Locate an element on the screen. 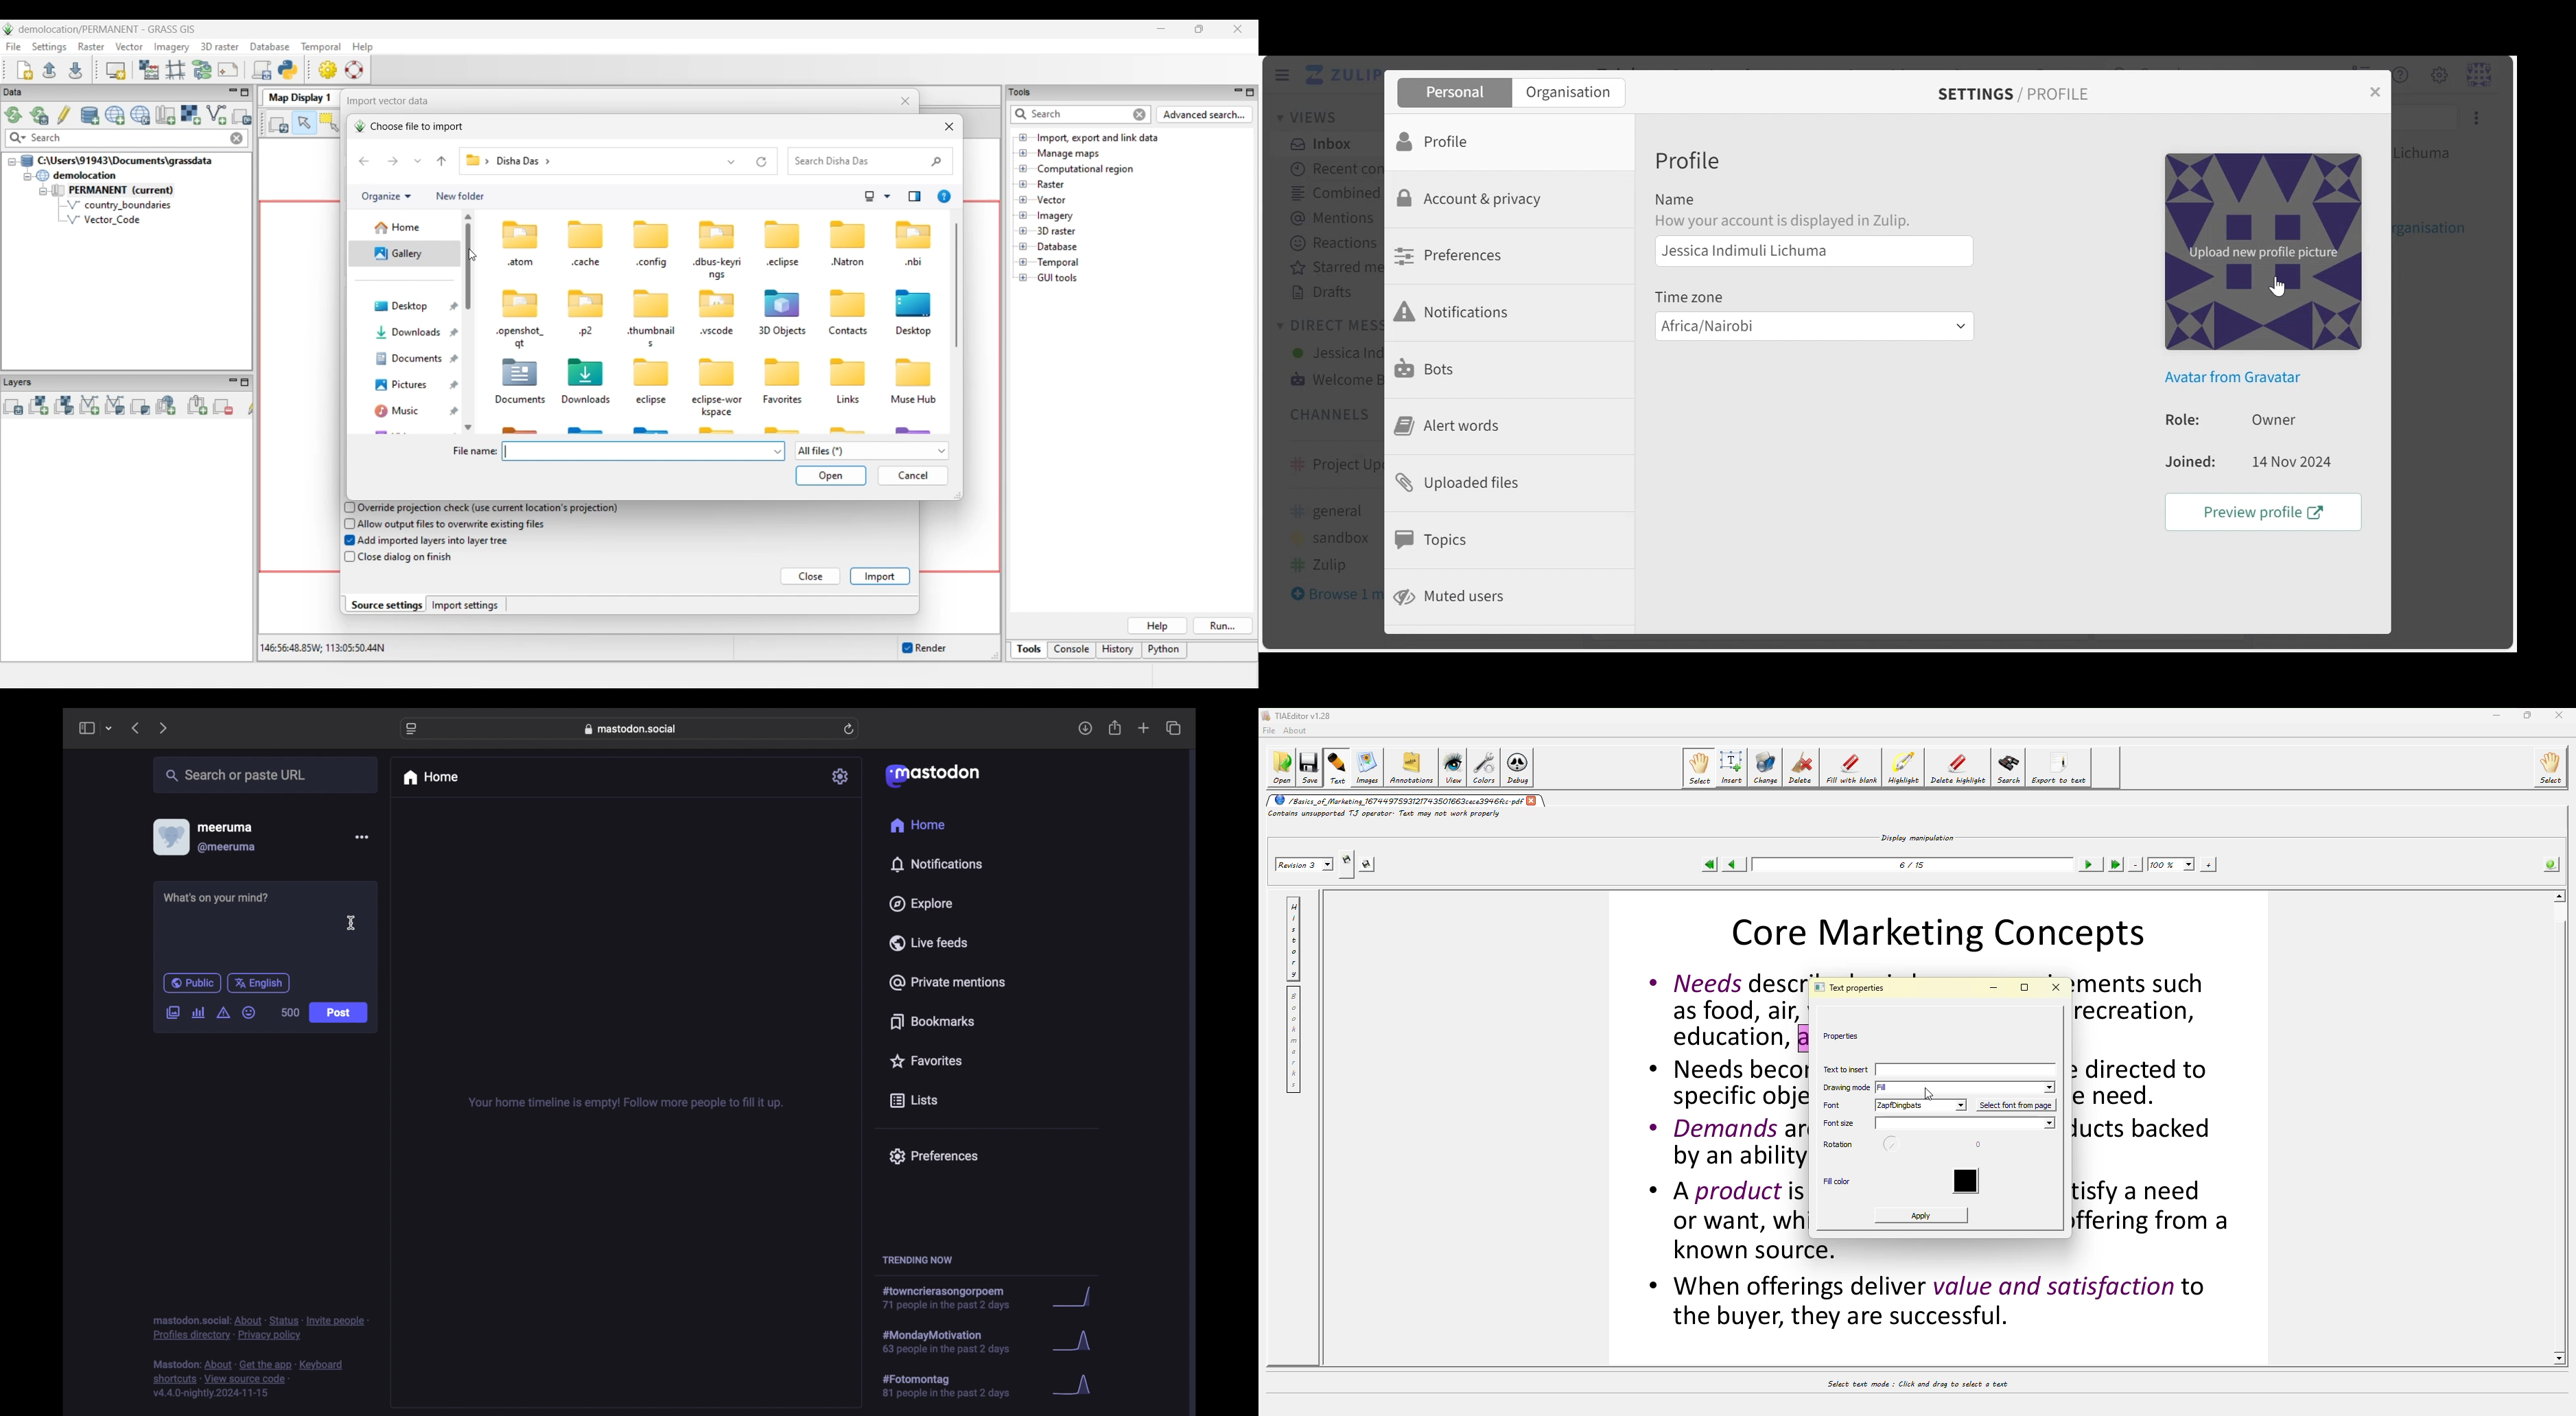  @meeruma is located at coordinates (228, 848).